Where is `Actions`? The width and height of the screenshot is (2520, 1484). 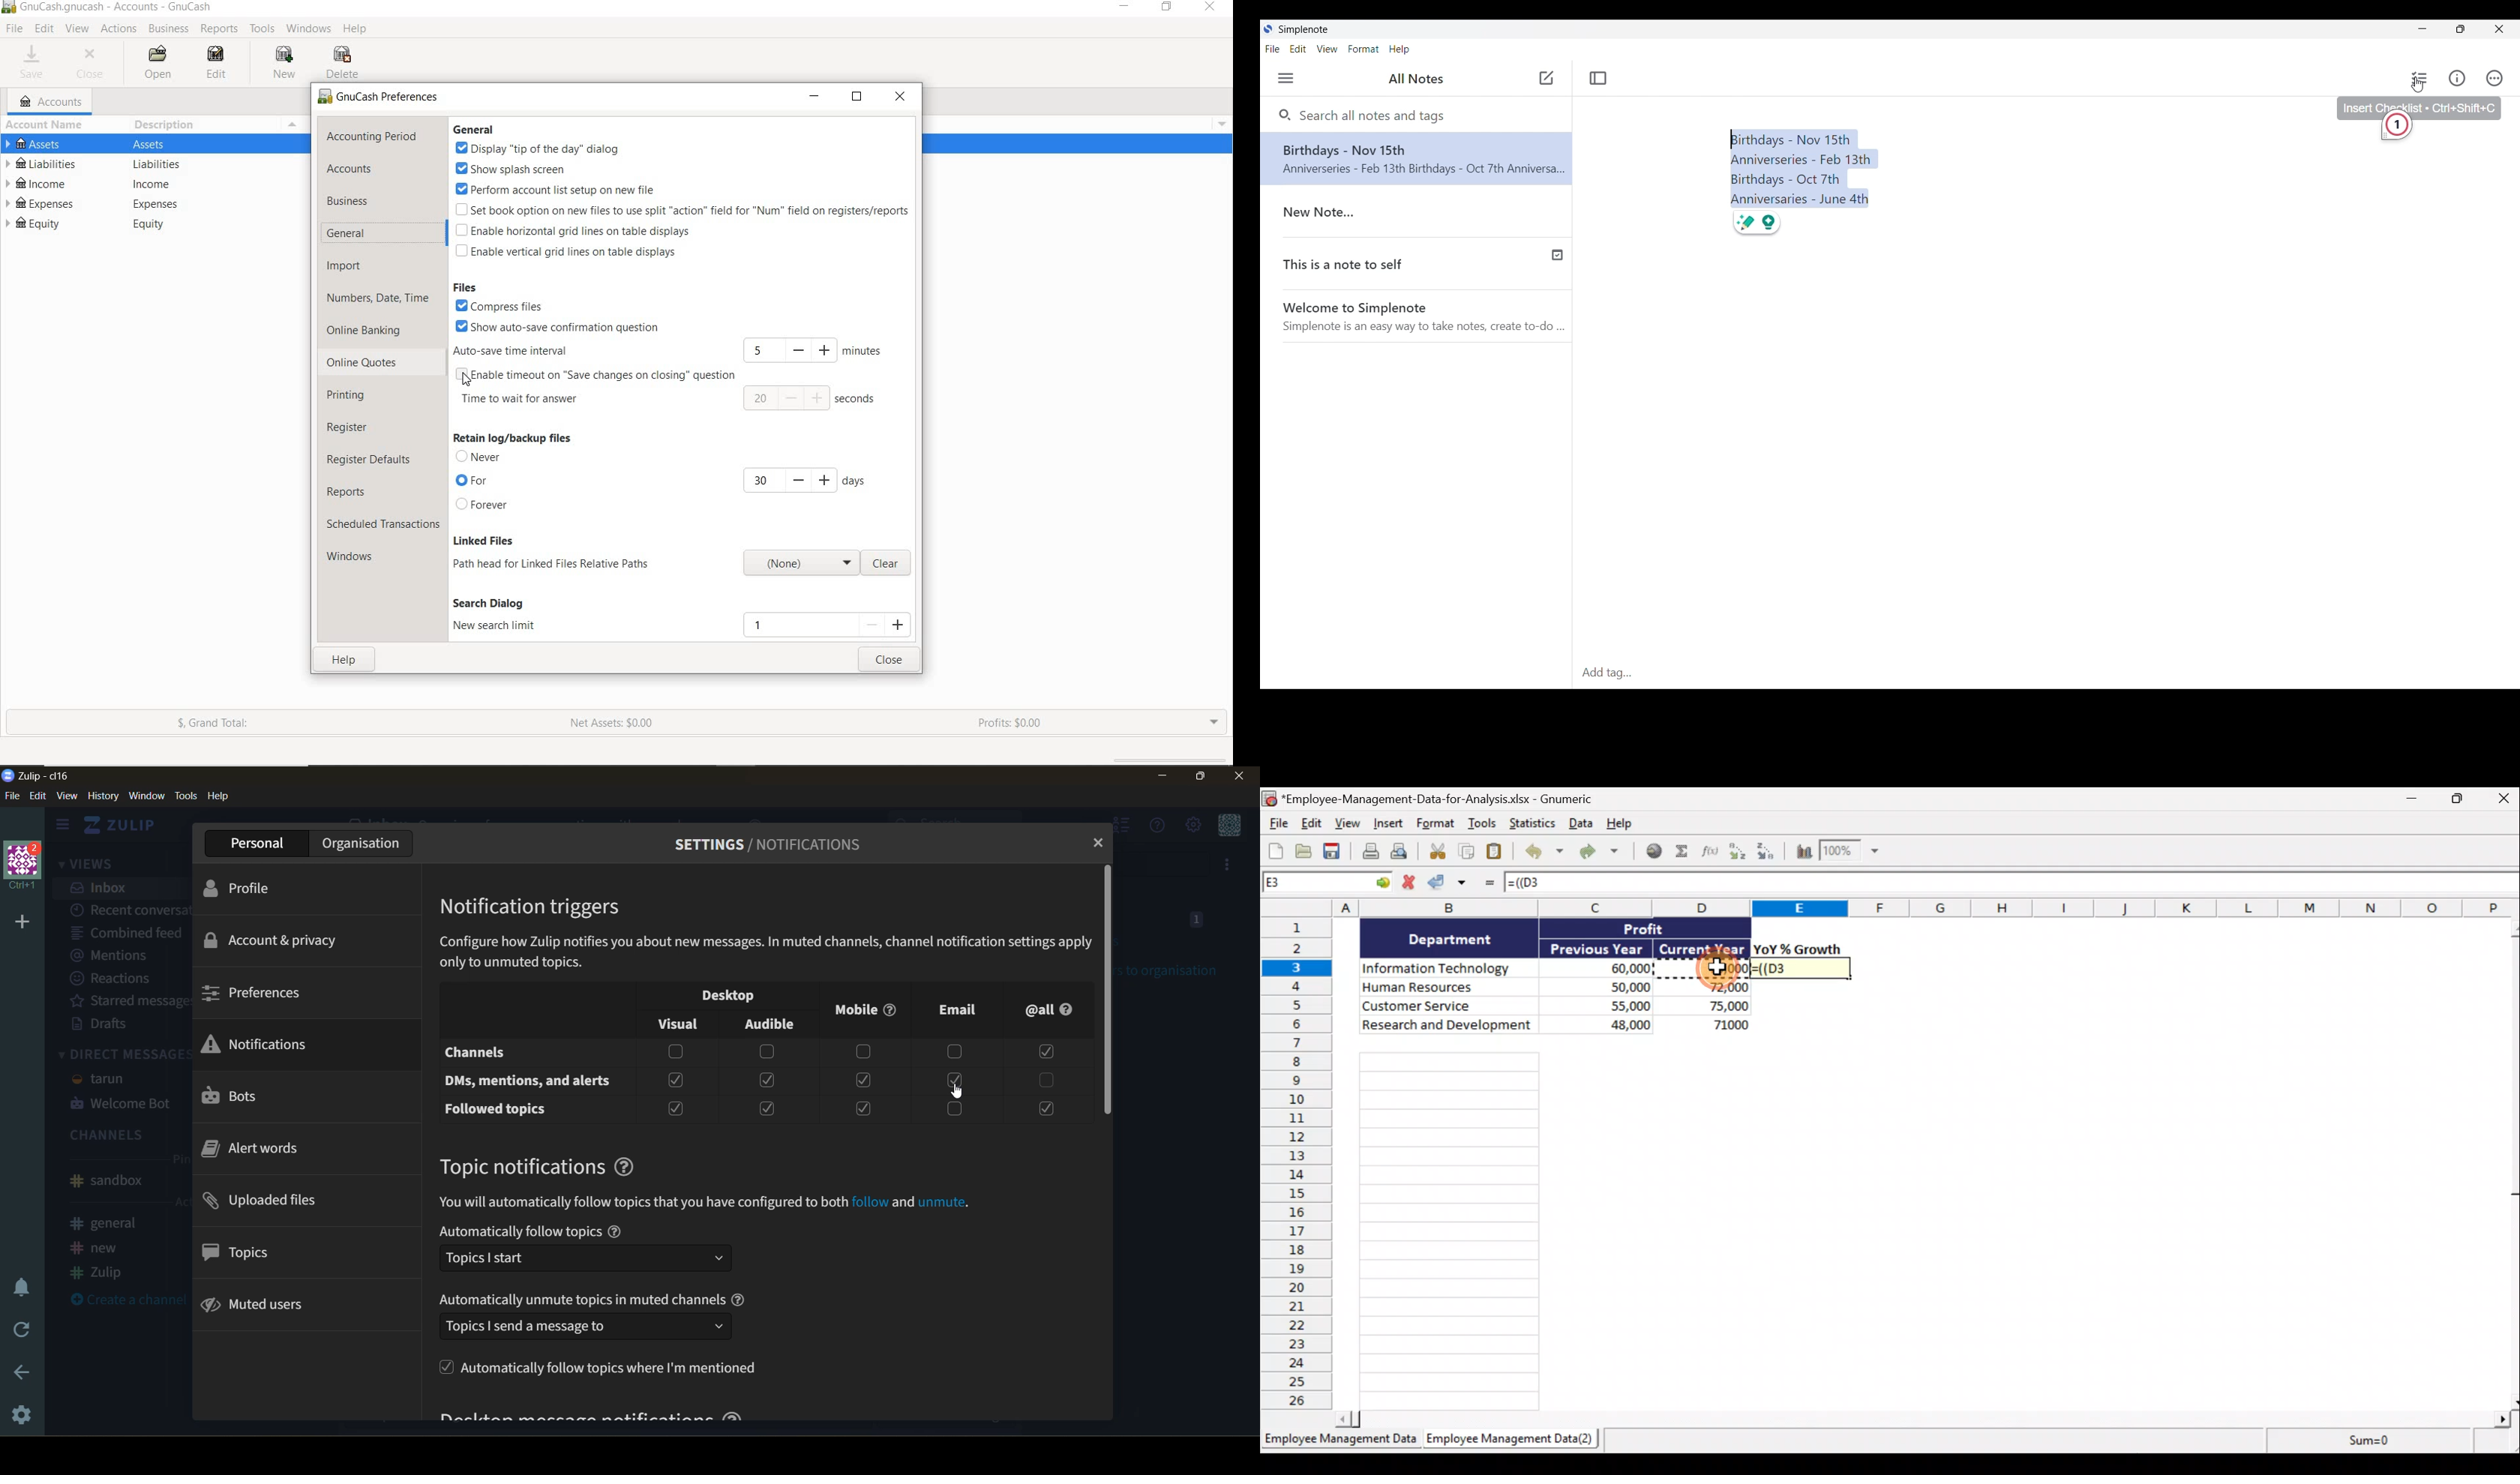
Actions is located at coordinates (2494, 78).